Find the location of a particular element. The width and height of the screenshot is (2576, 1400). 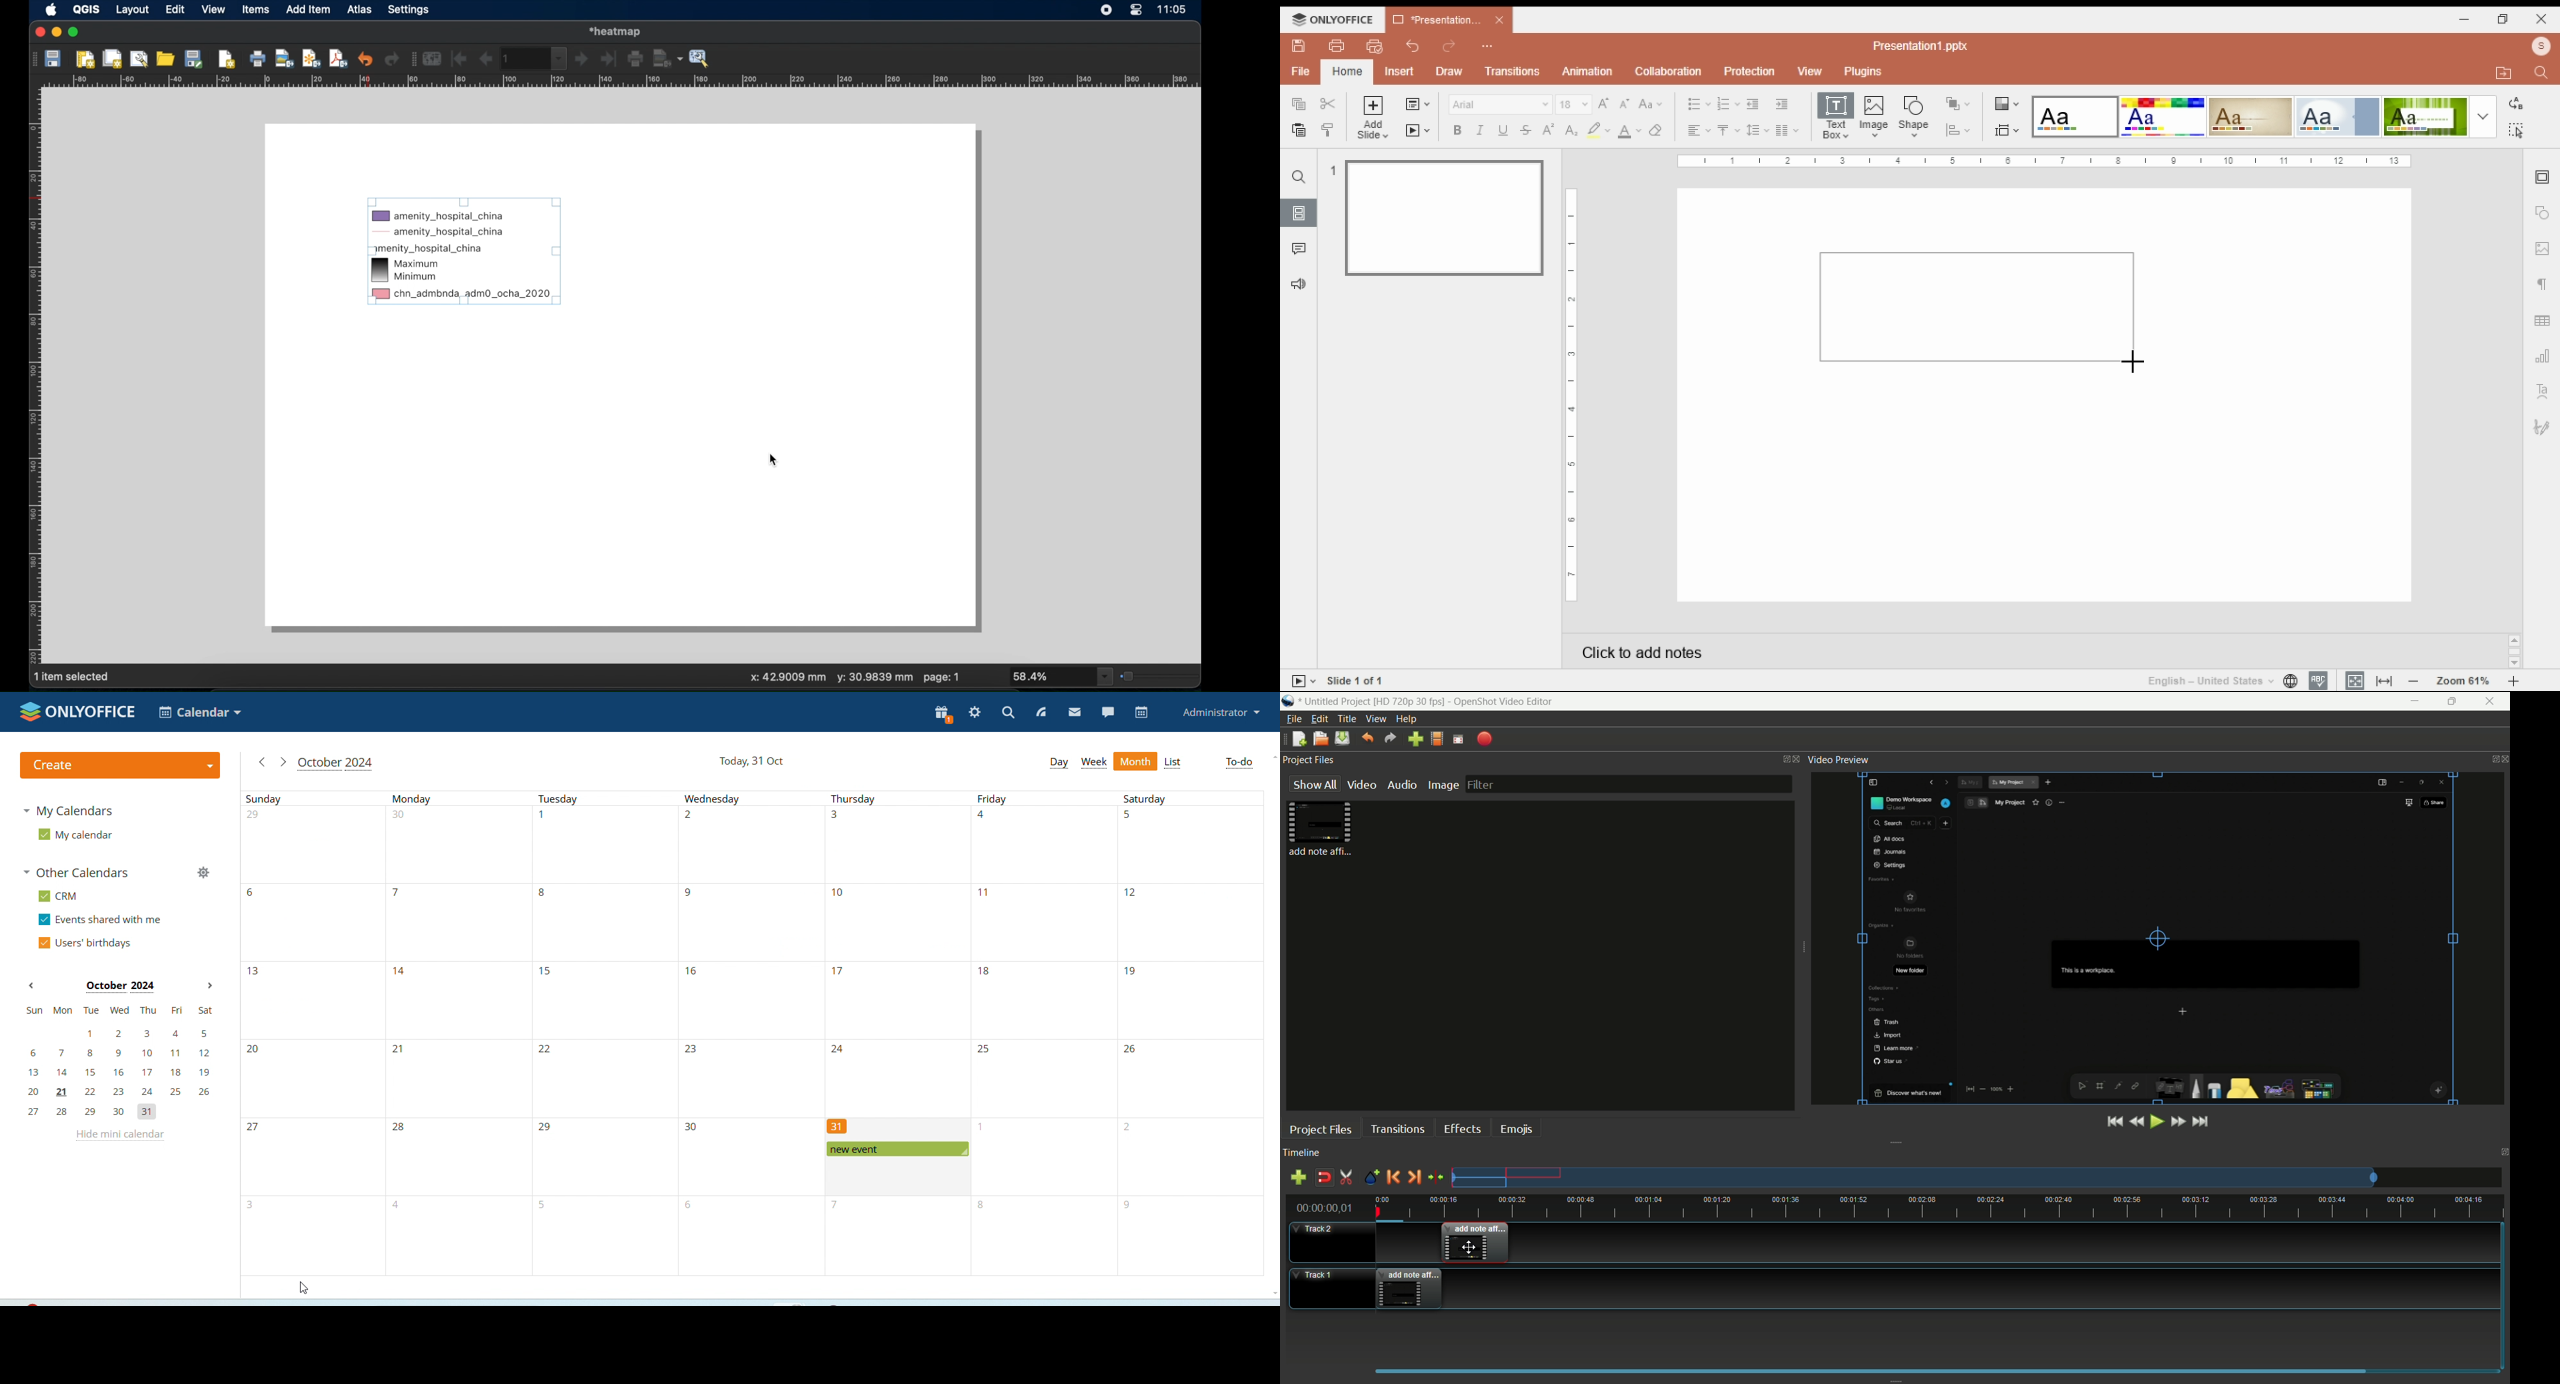

open file location is located at coordinates (2507, 72).